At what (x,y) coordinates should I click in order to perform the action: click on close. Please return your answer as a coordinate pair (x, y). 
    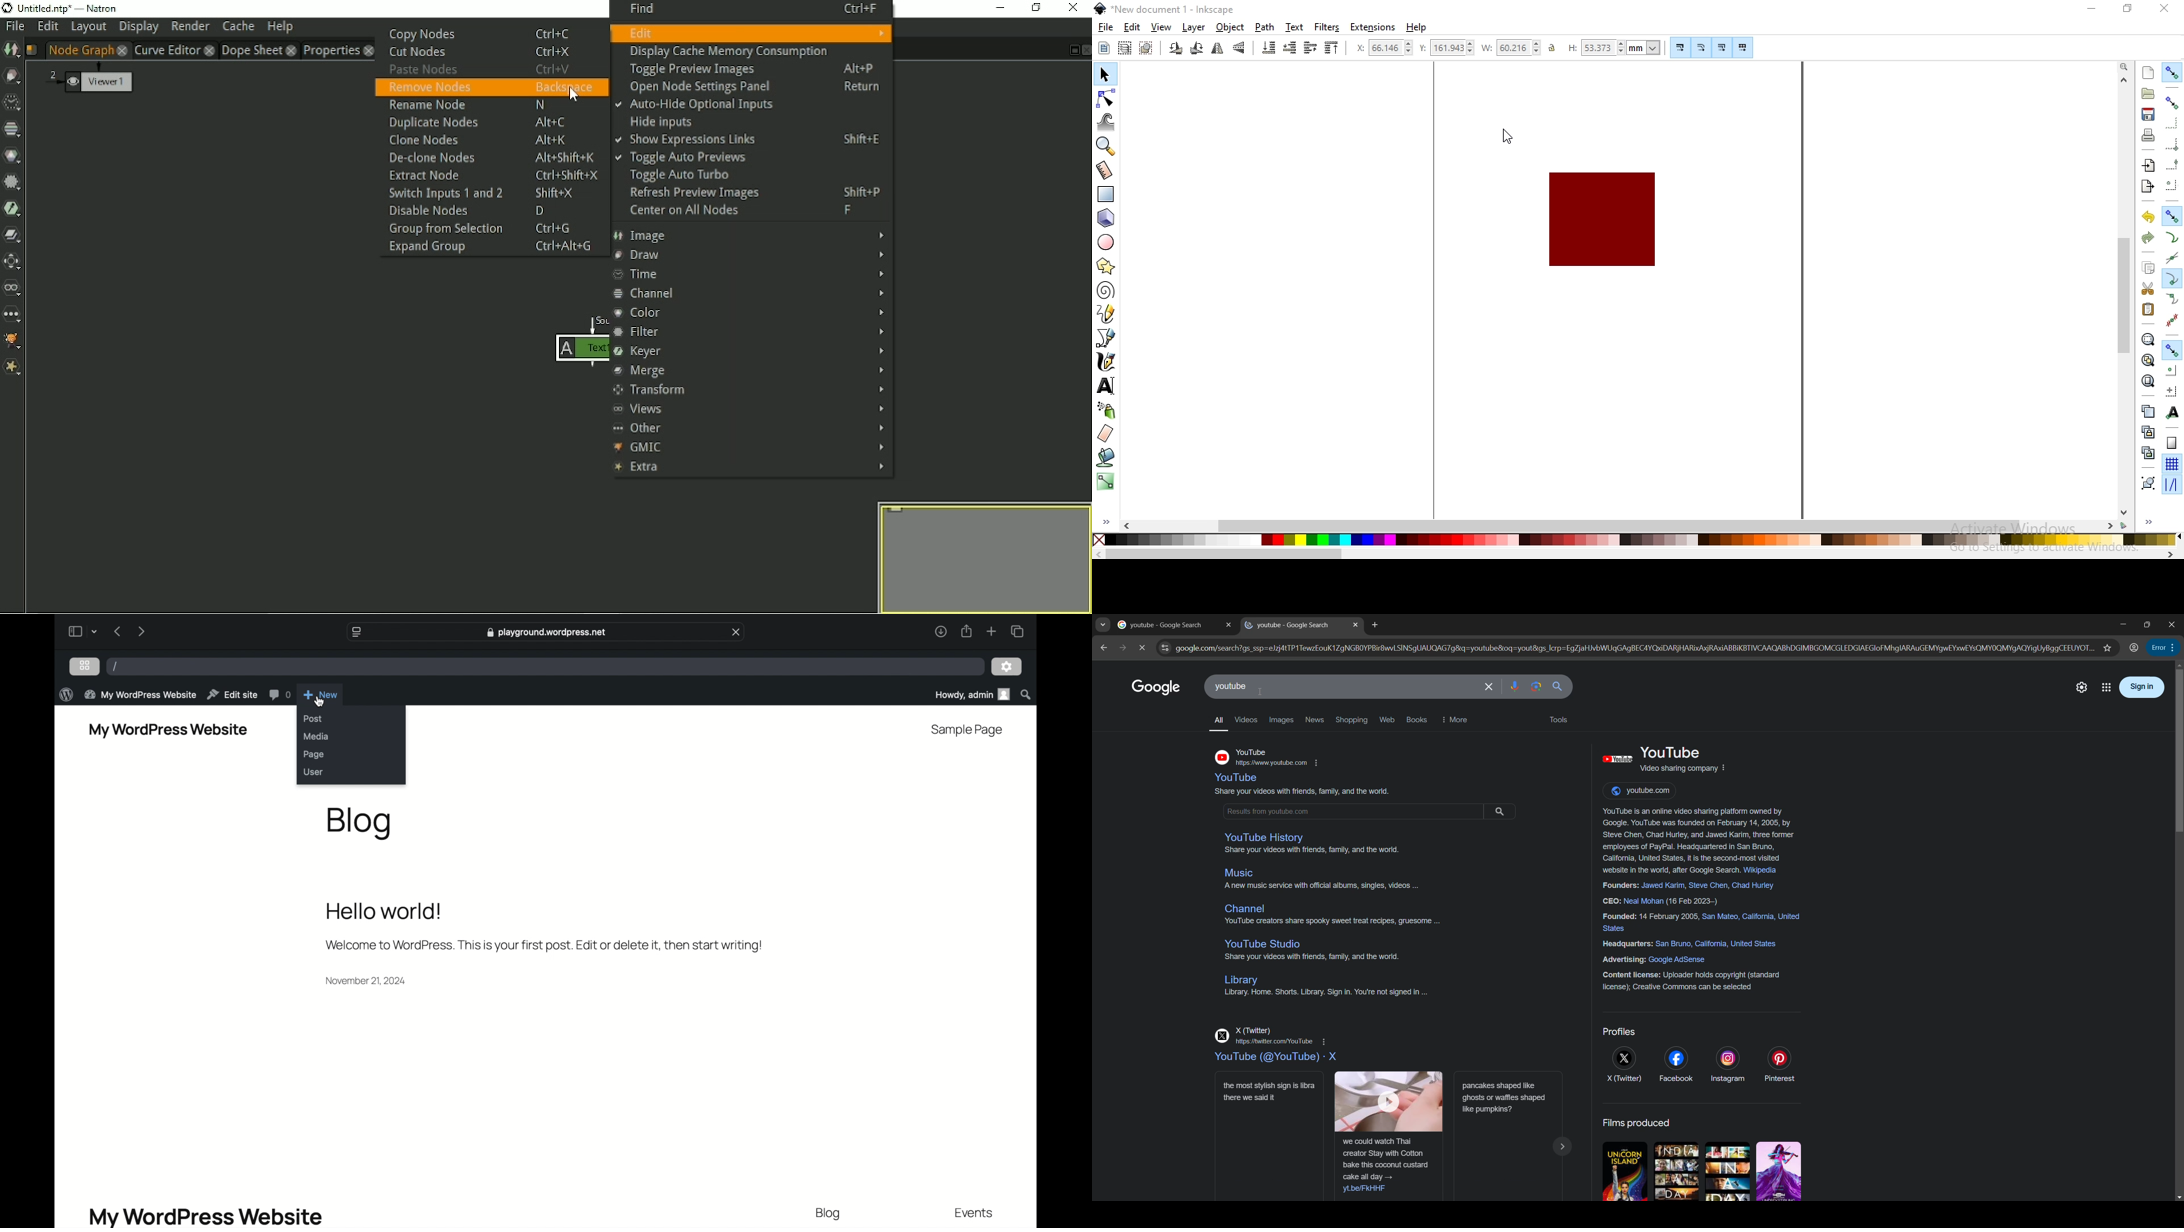
    Looking at the image, I should click on (2163, 10).